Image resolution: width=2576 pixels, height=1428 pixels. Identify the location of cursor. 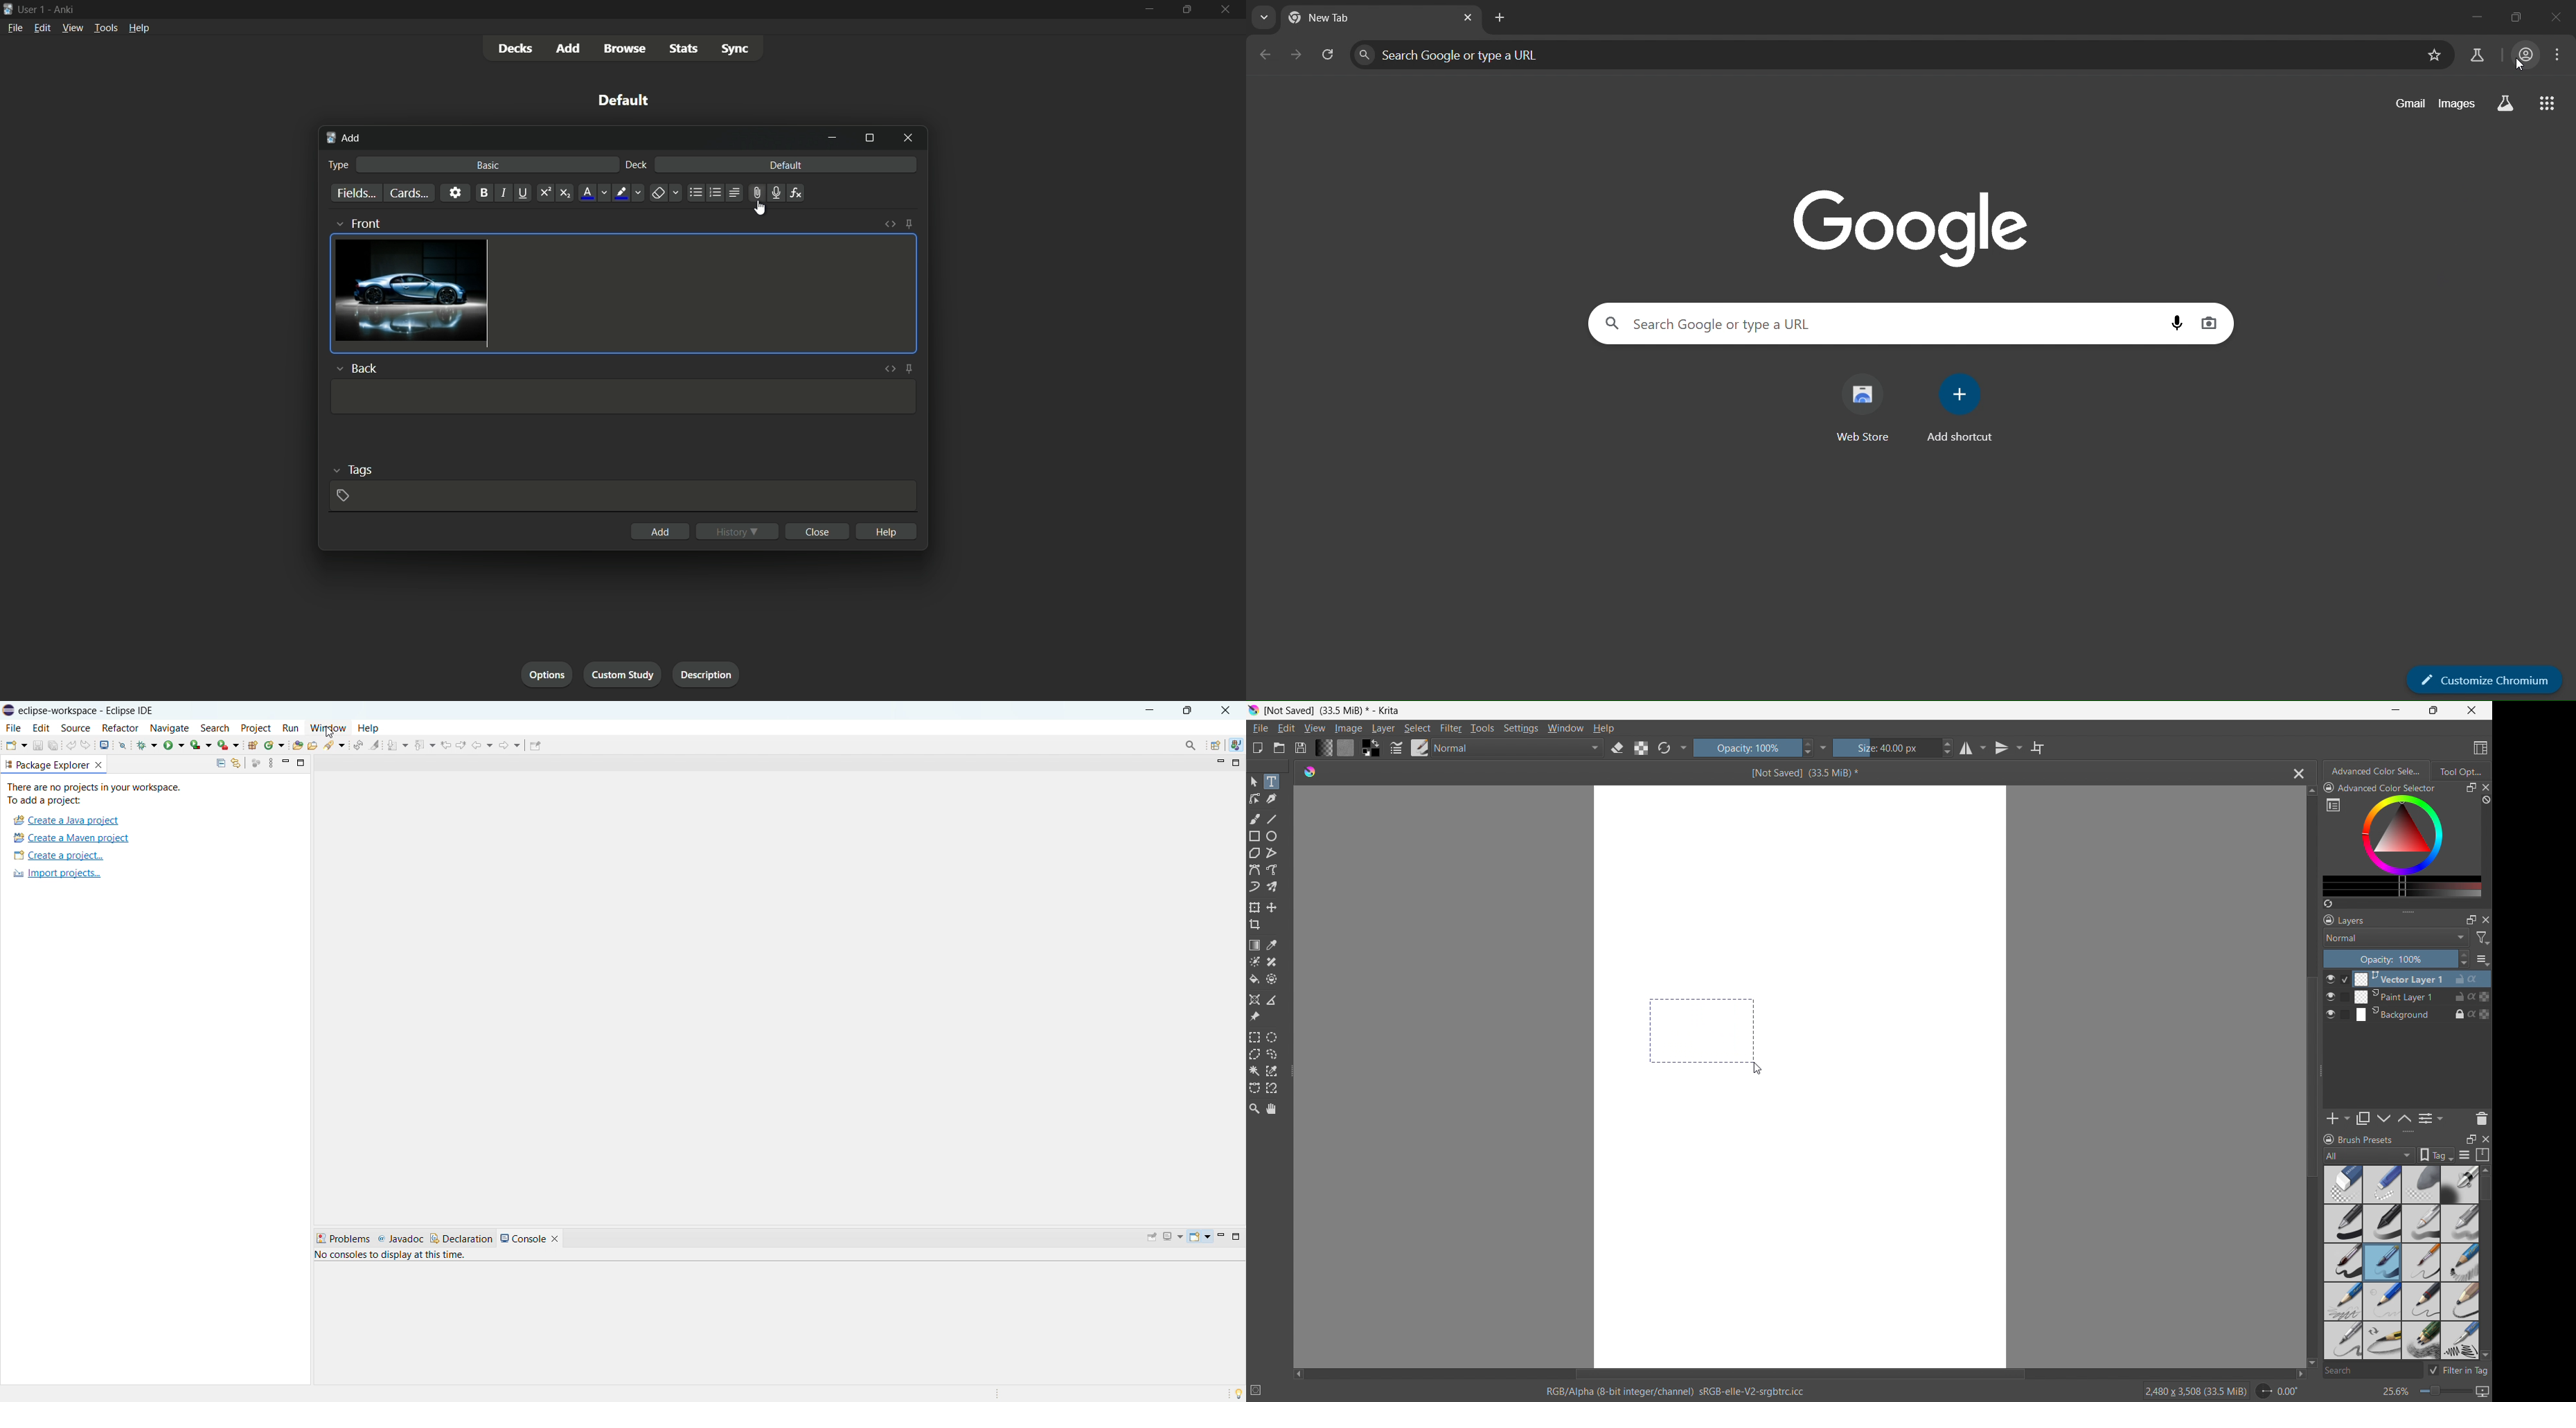
(763, 208).